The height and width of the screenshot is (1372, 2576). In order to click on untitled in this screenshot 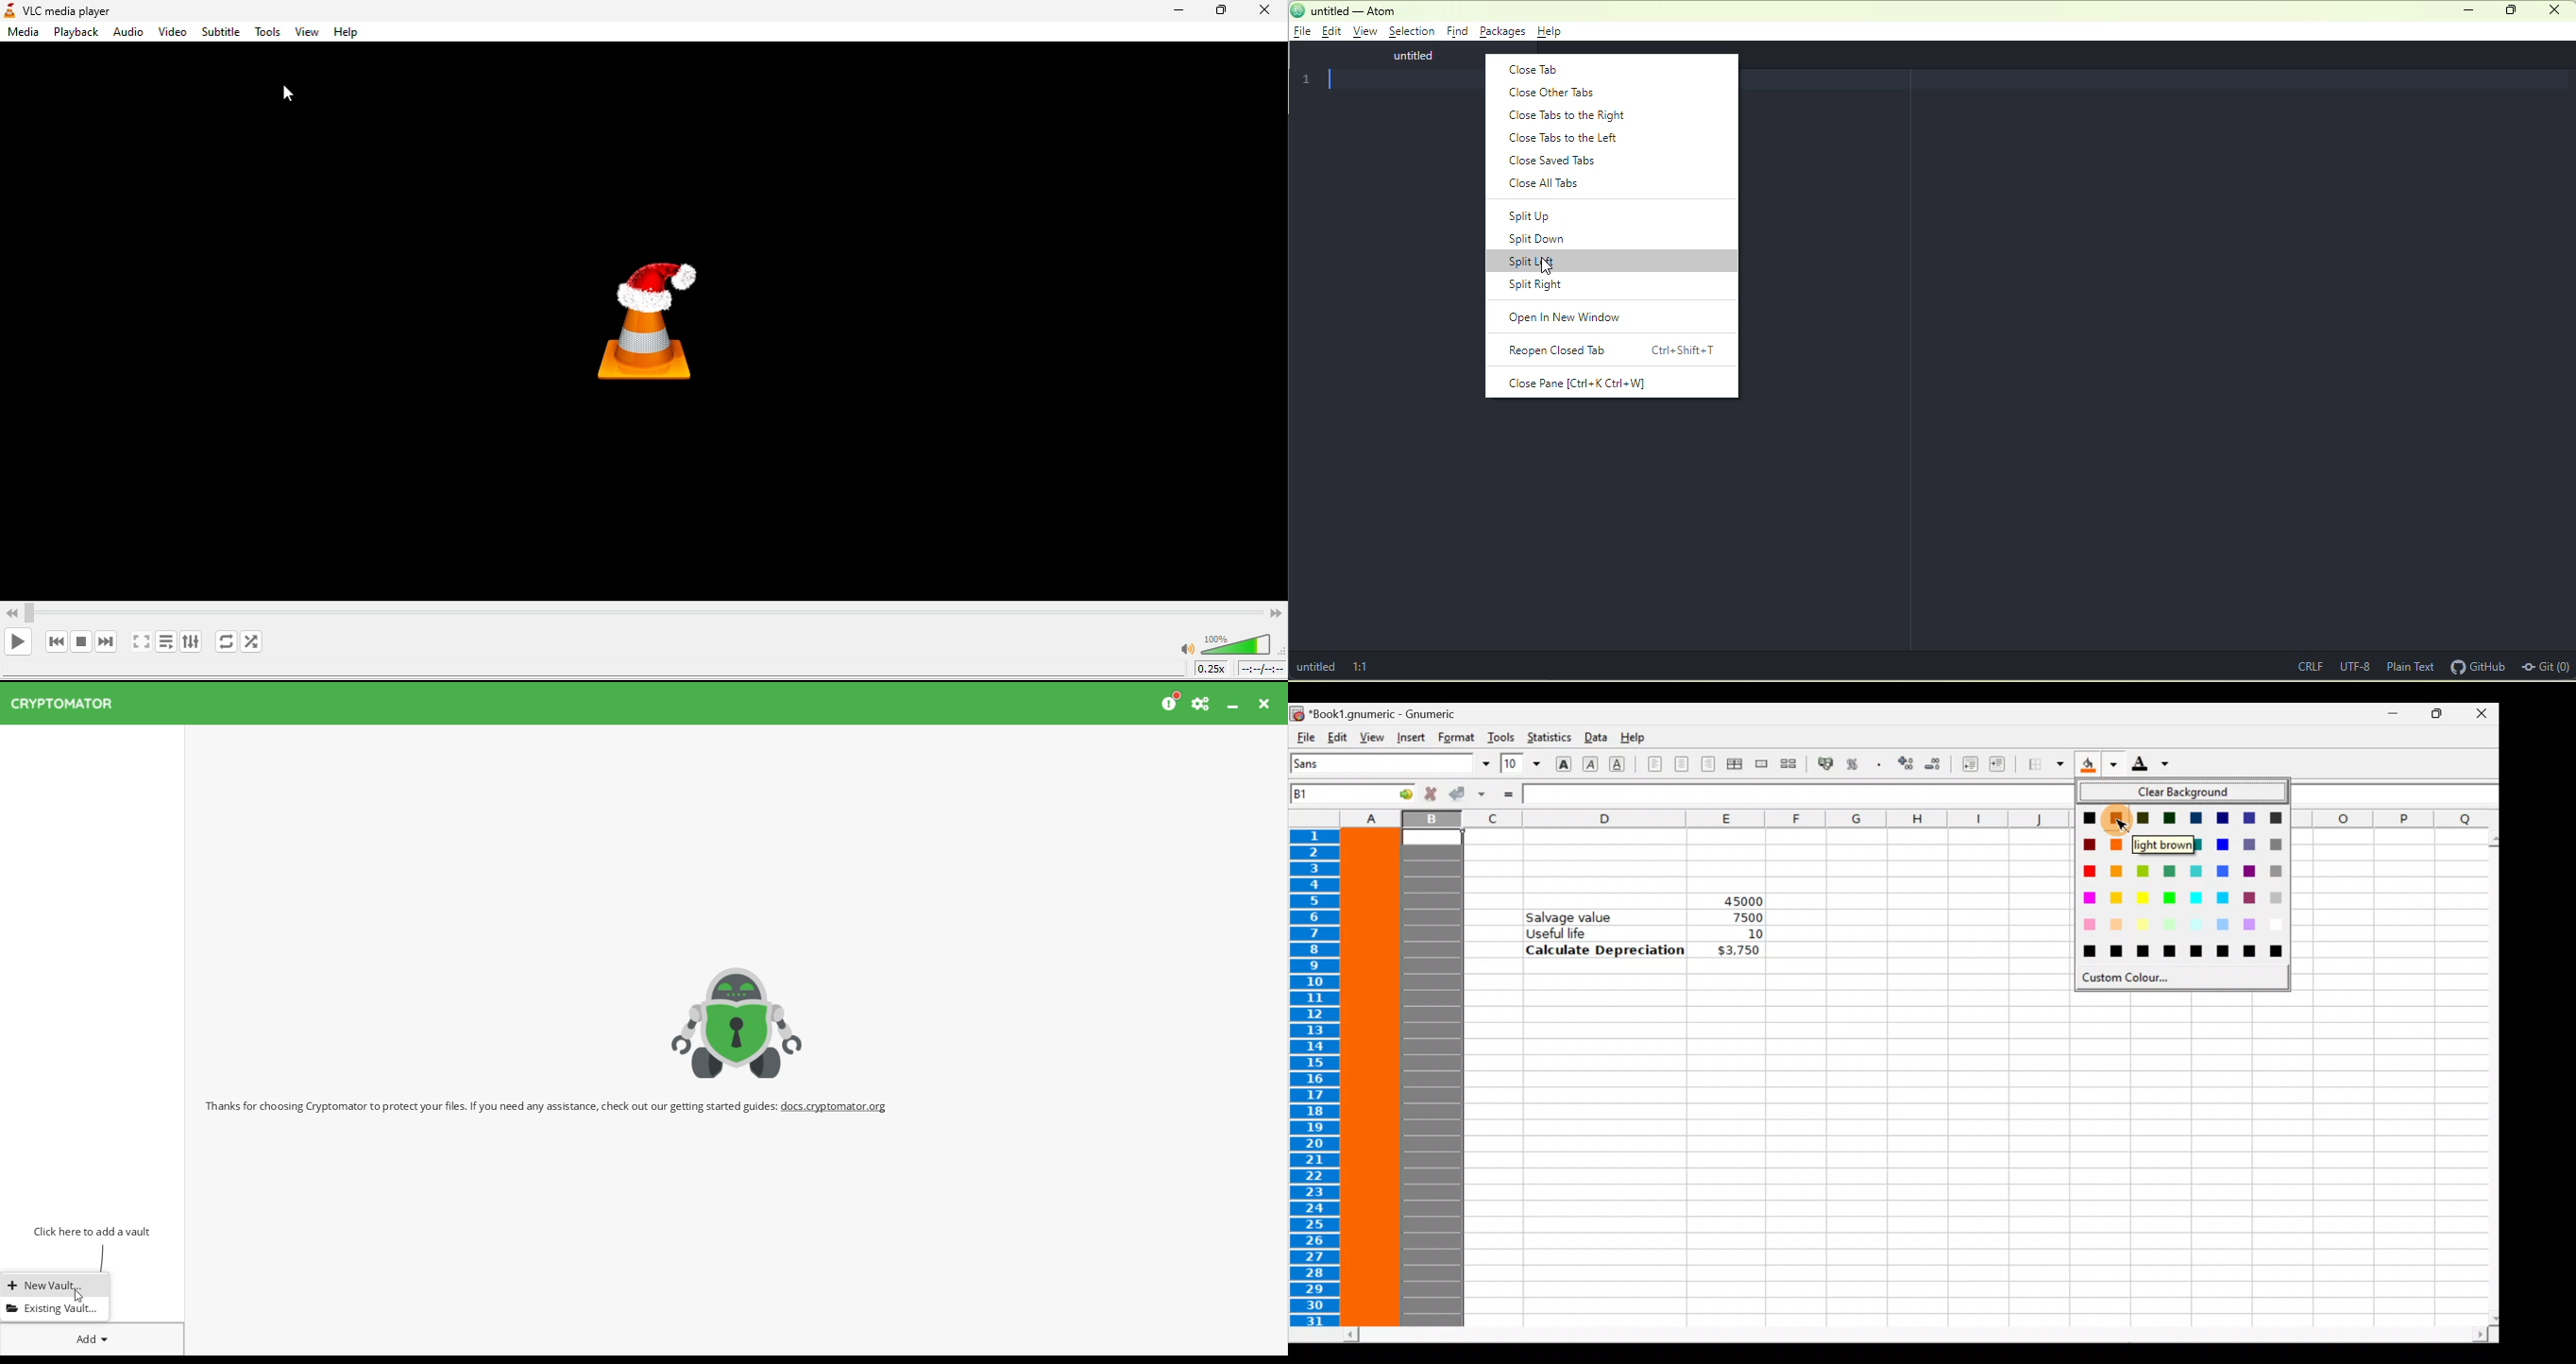, I will do `click(1315, 667)`.